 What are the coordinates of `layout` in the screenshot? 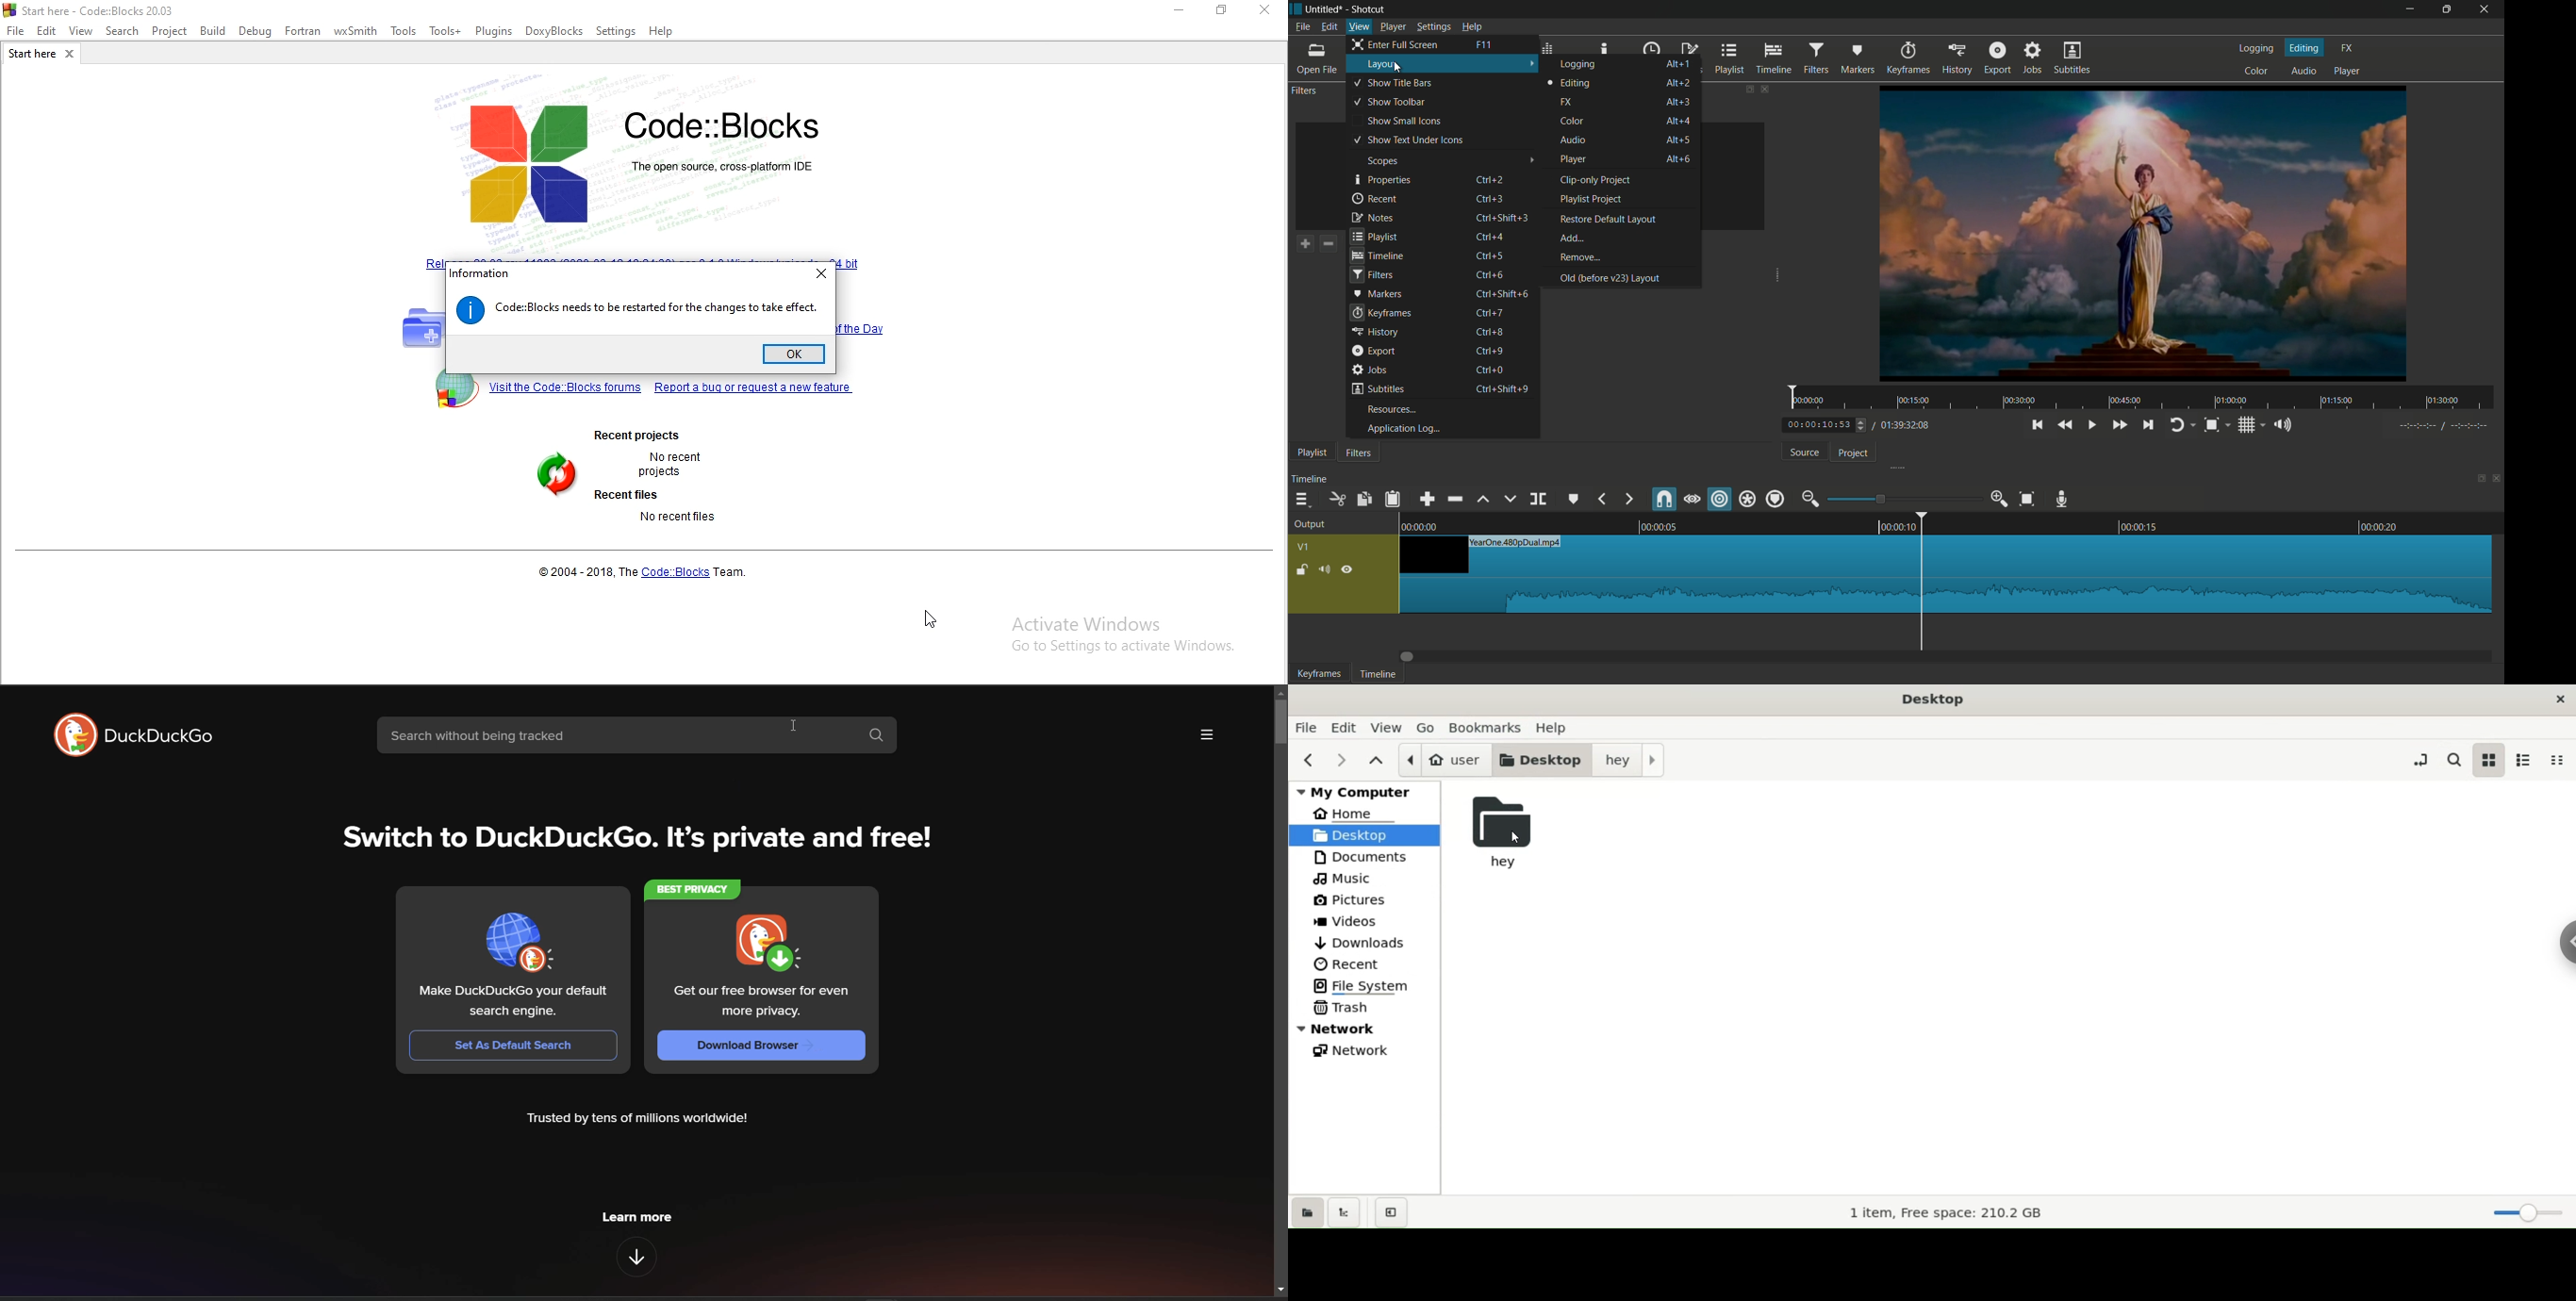 It's located at (1384, 65).